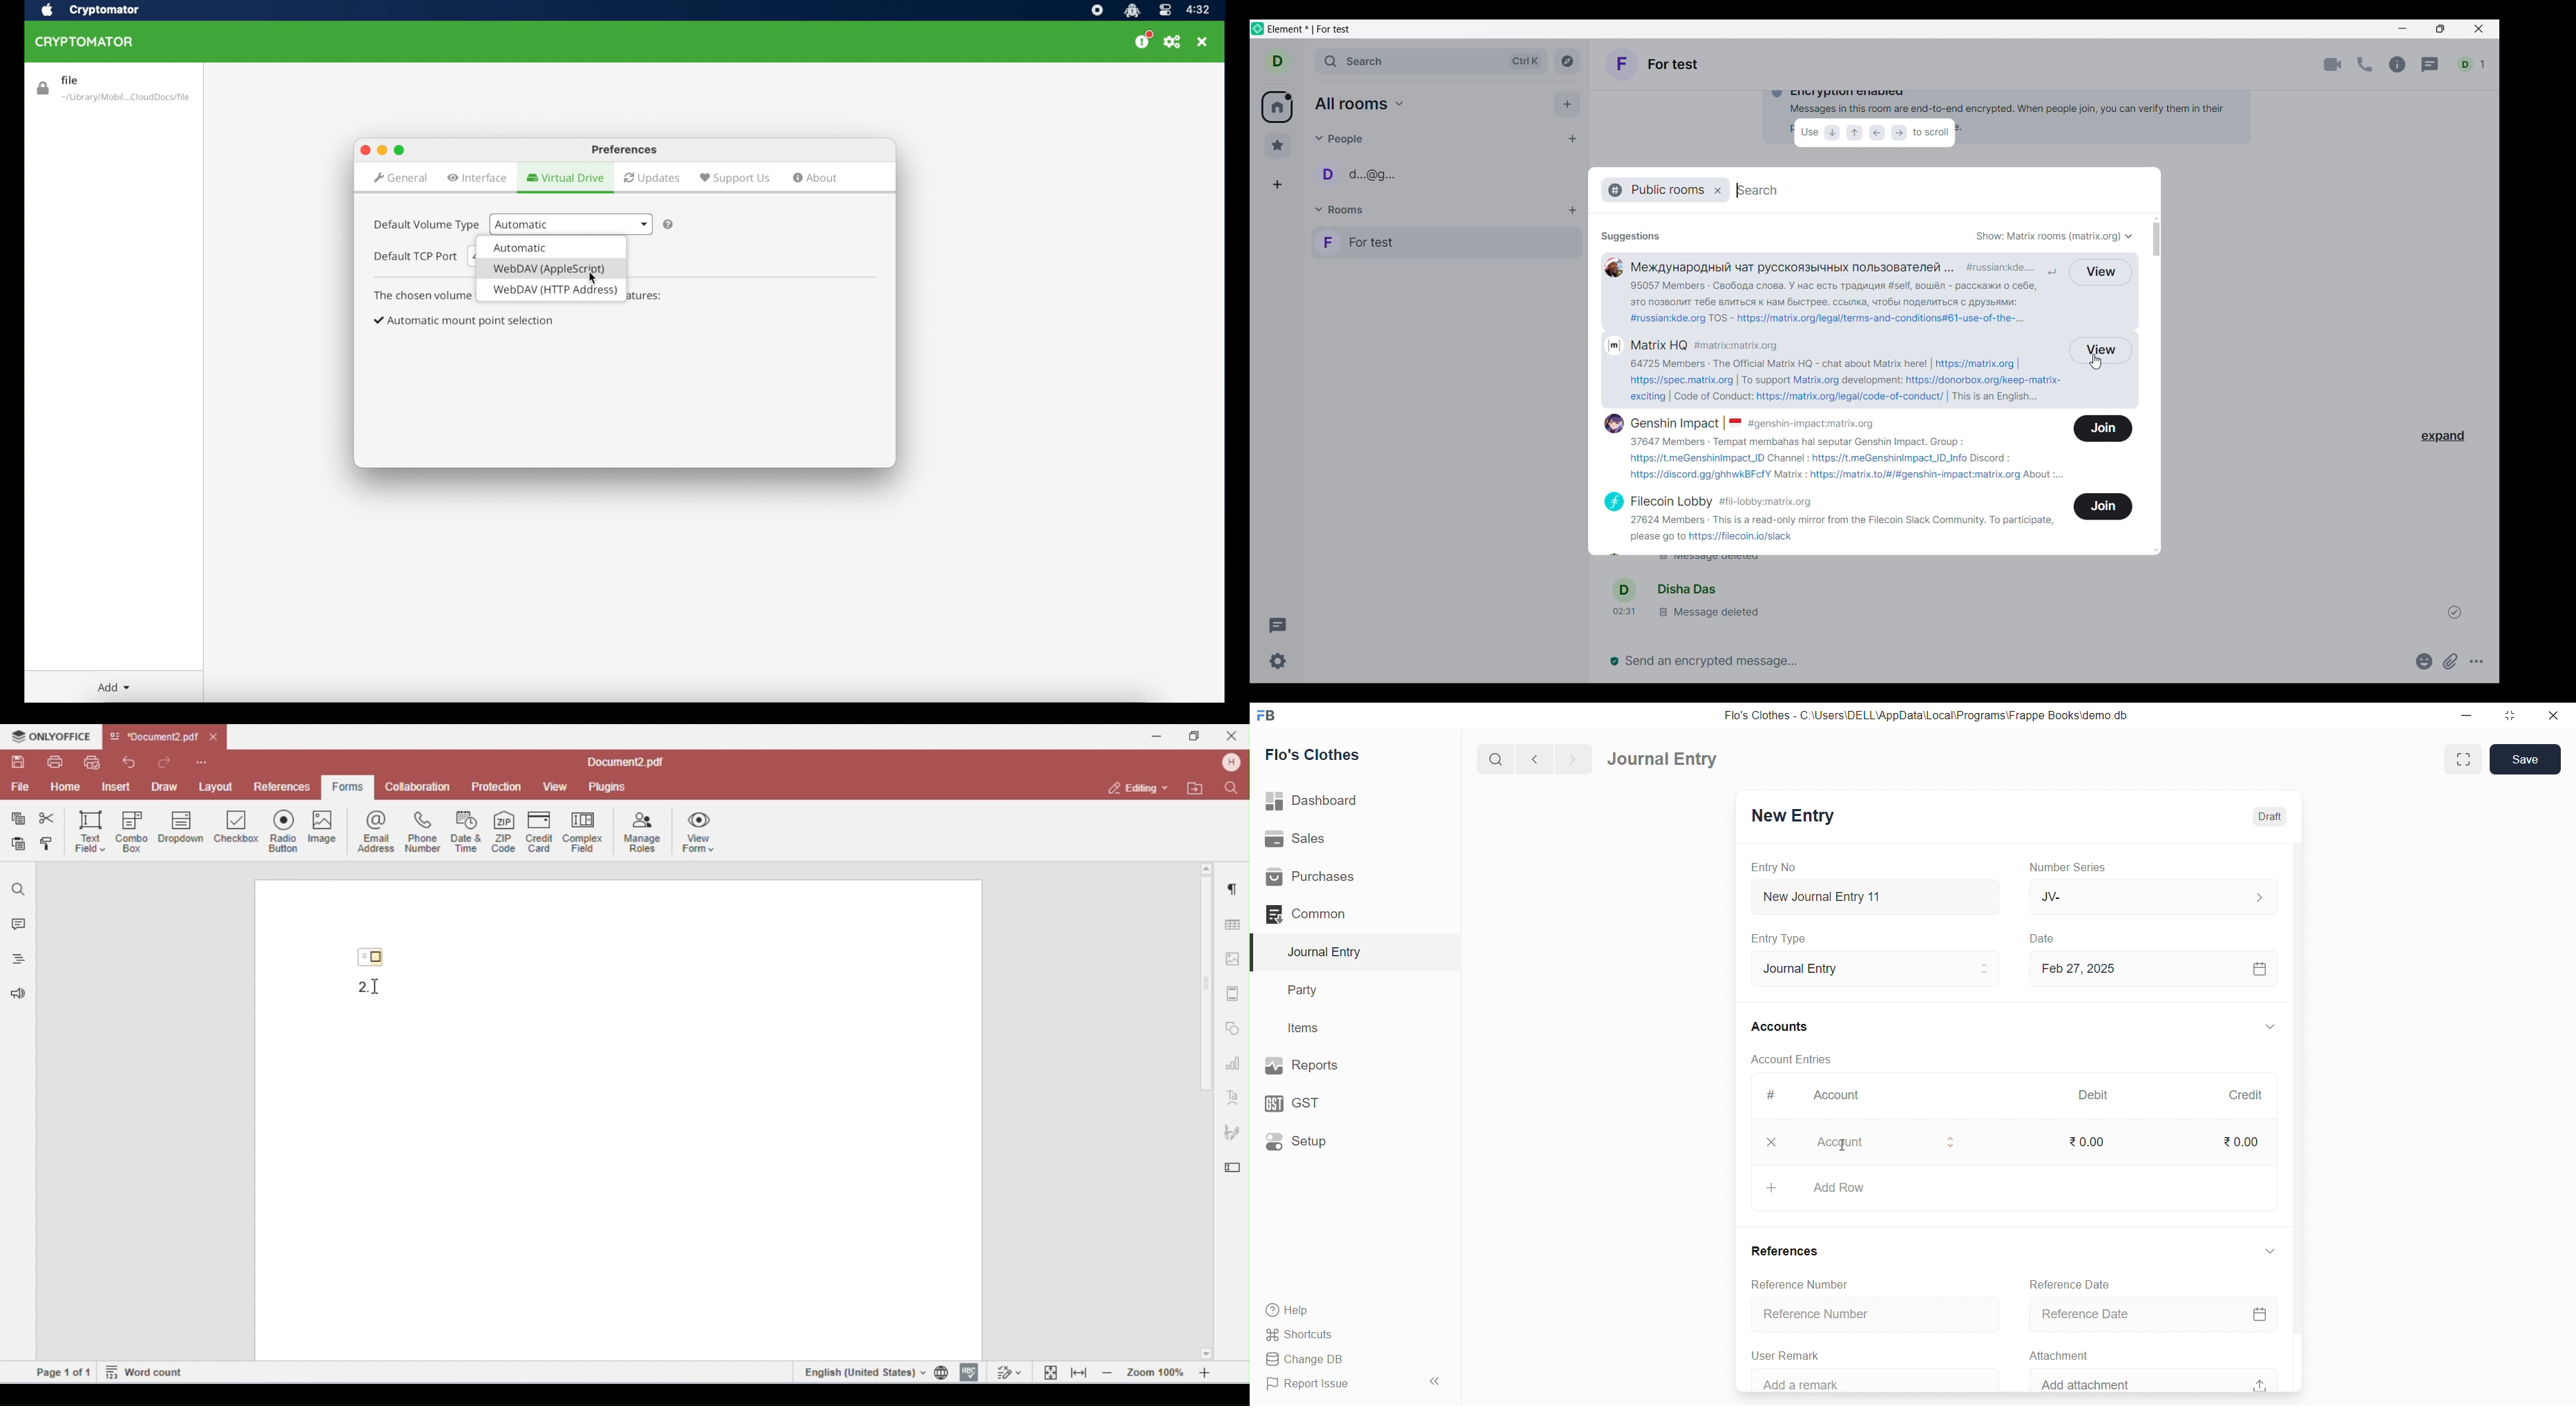 Image resolution: width=2576 pixels, height=1428 pixels. Describe the element at coordinates (2091, 1143) in the screenshot. I see `₹0.00` at that location.